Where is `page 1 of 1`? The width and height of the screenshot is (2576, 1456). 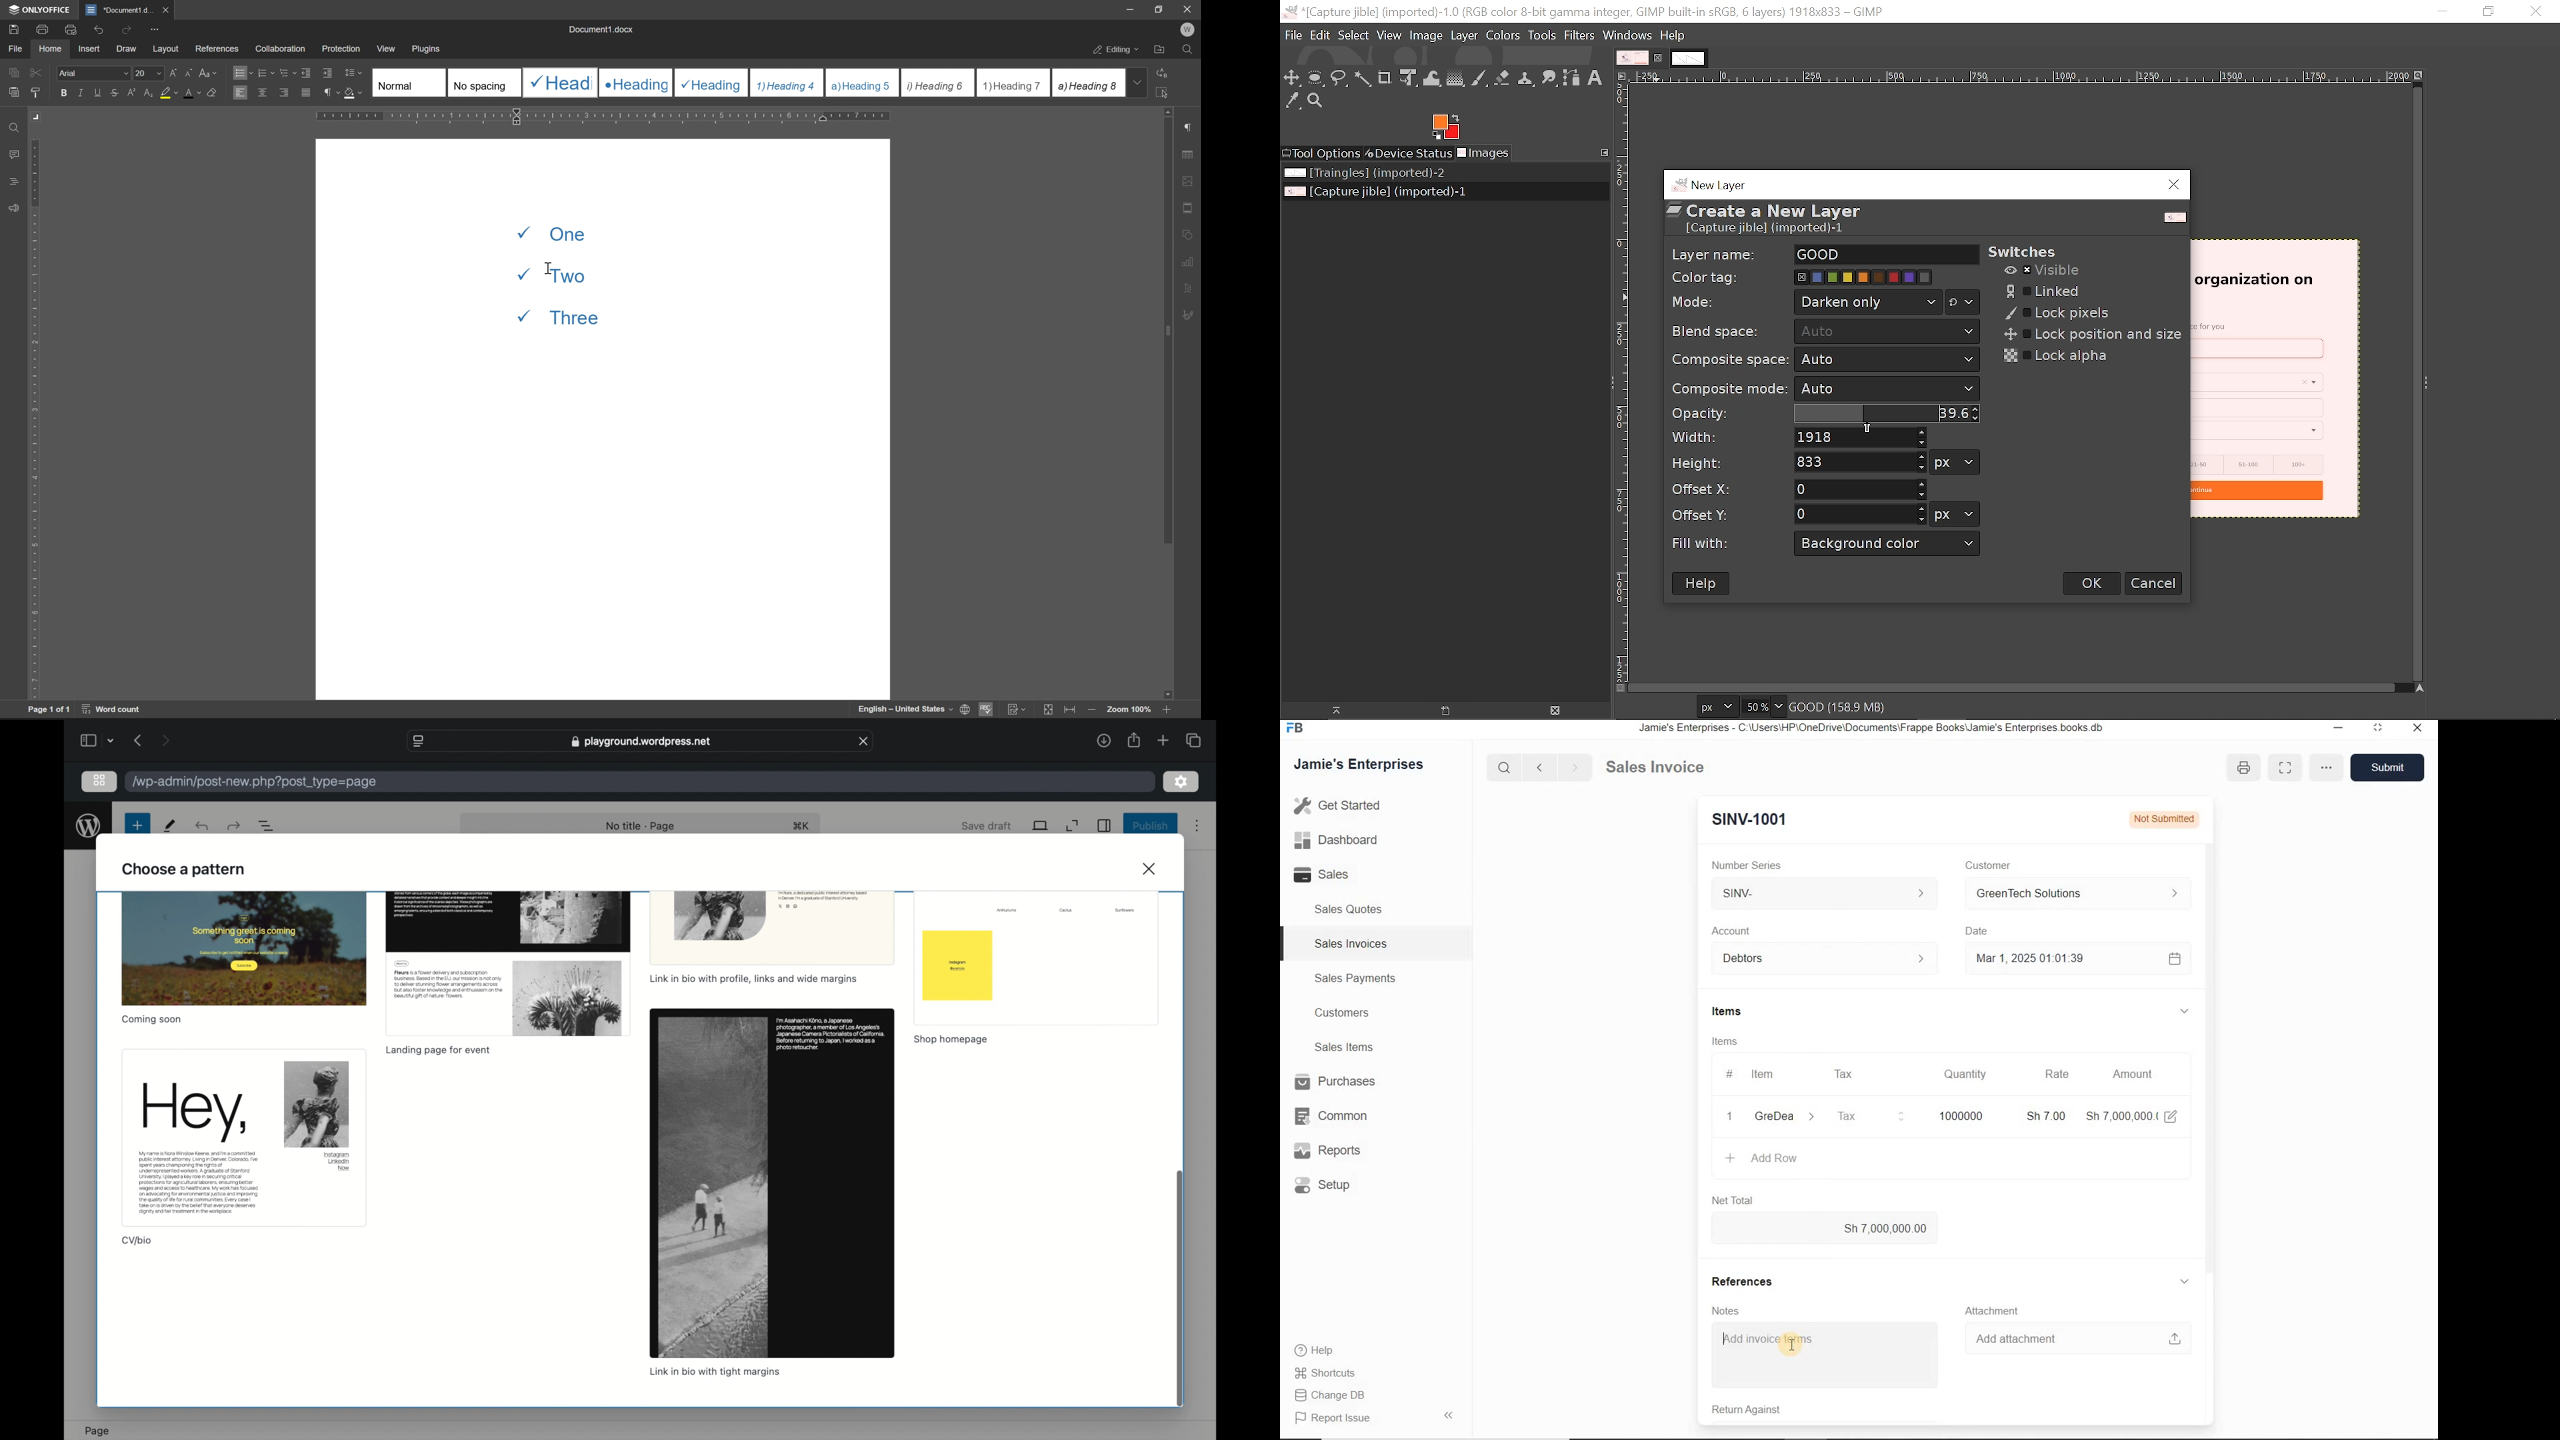 page 1 of 1 is located at coordinates (49, 709).